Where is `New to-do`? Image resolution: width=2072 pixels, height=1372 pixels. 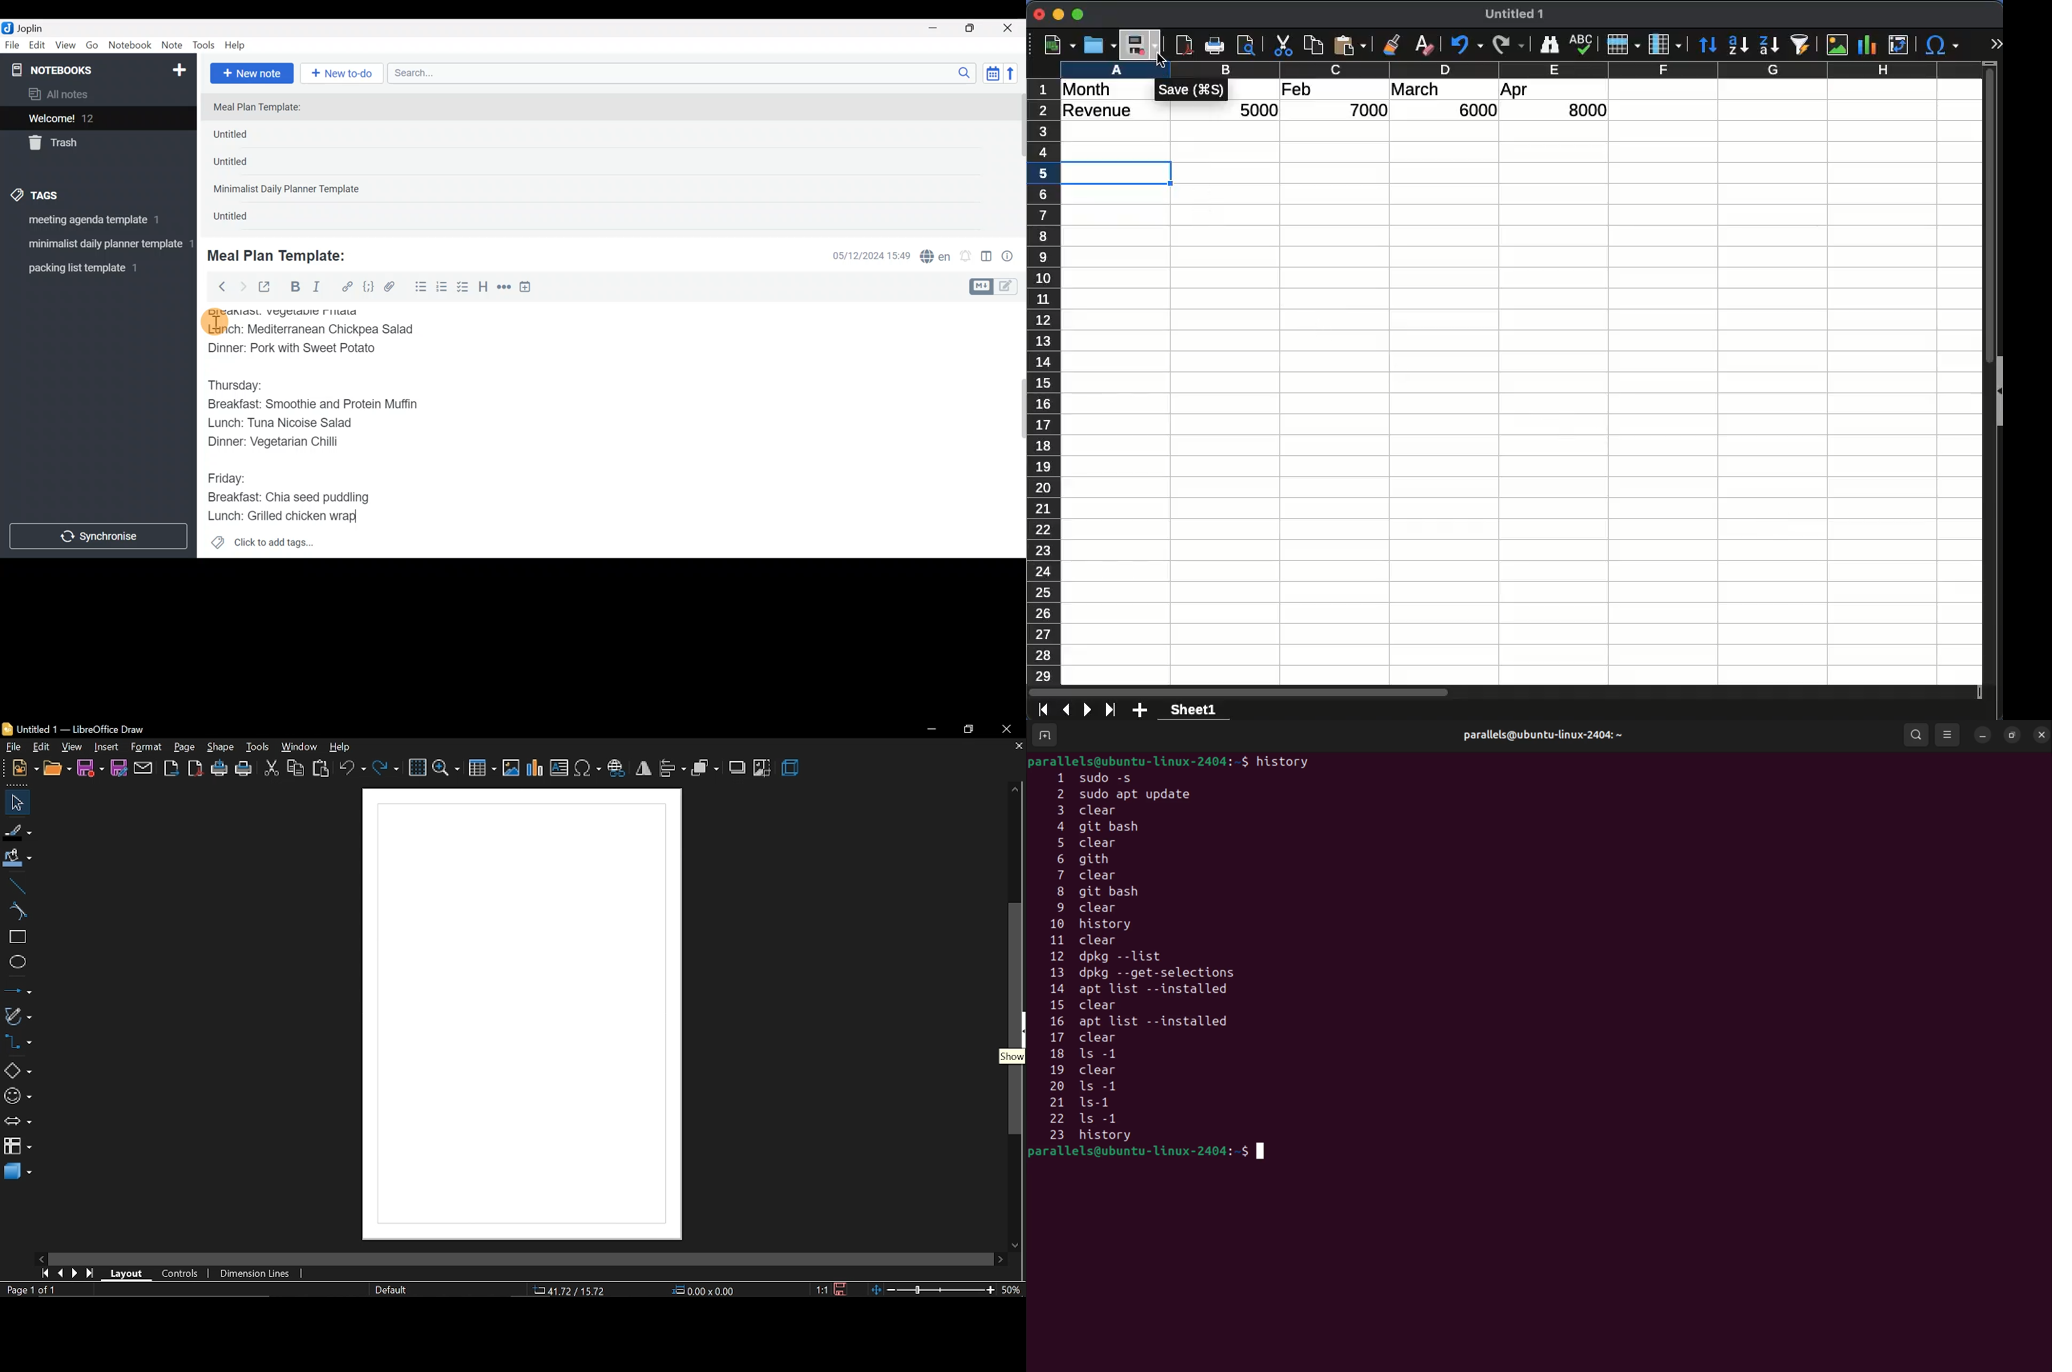
New to-do is located at coordinates (344, 74).